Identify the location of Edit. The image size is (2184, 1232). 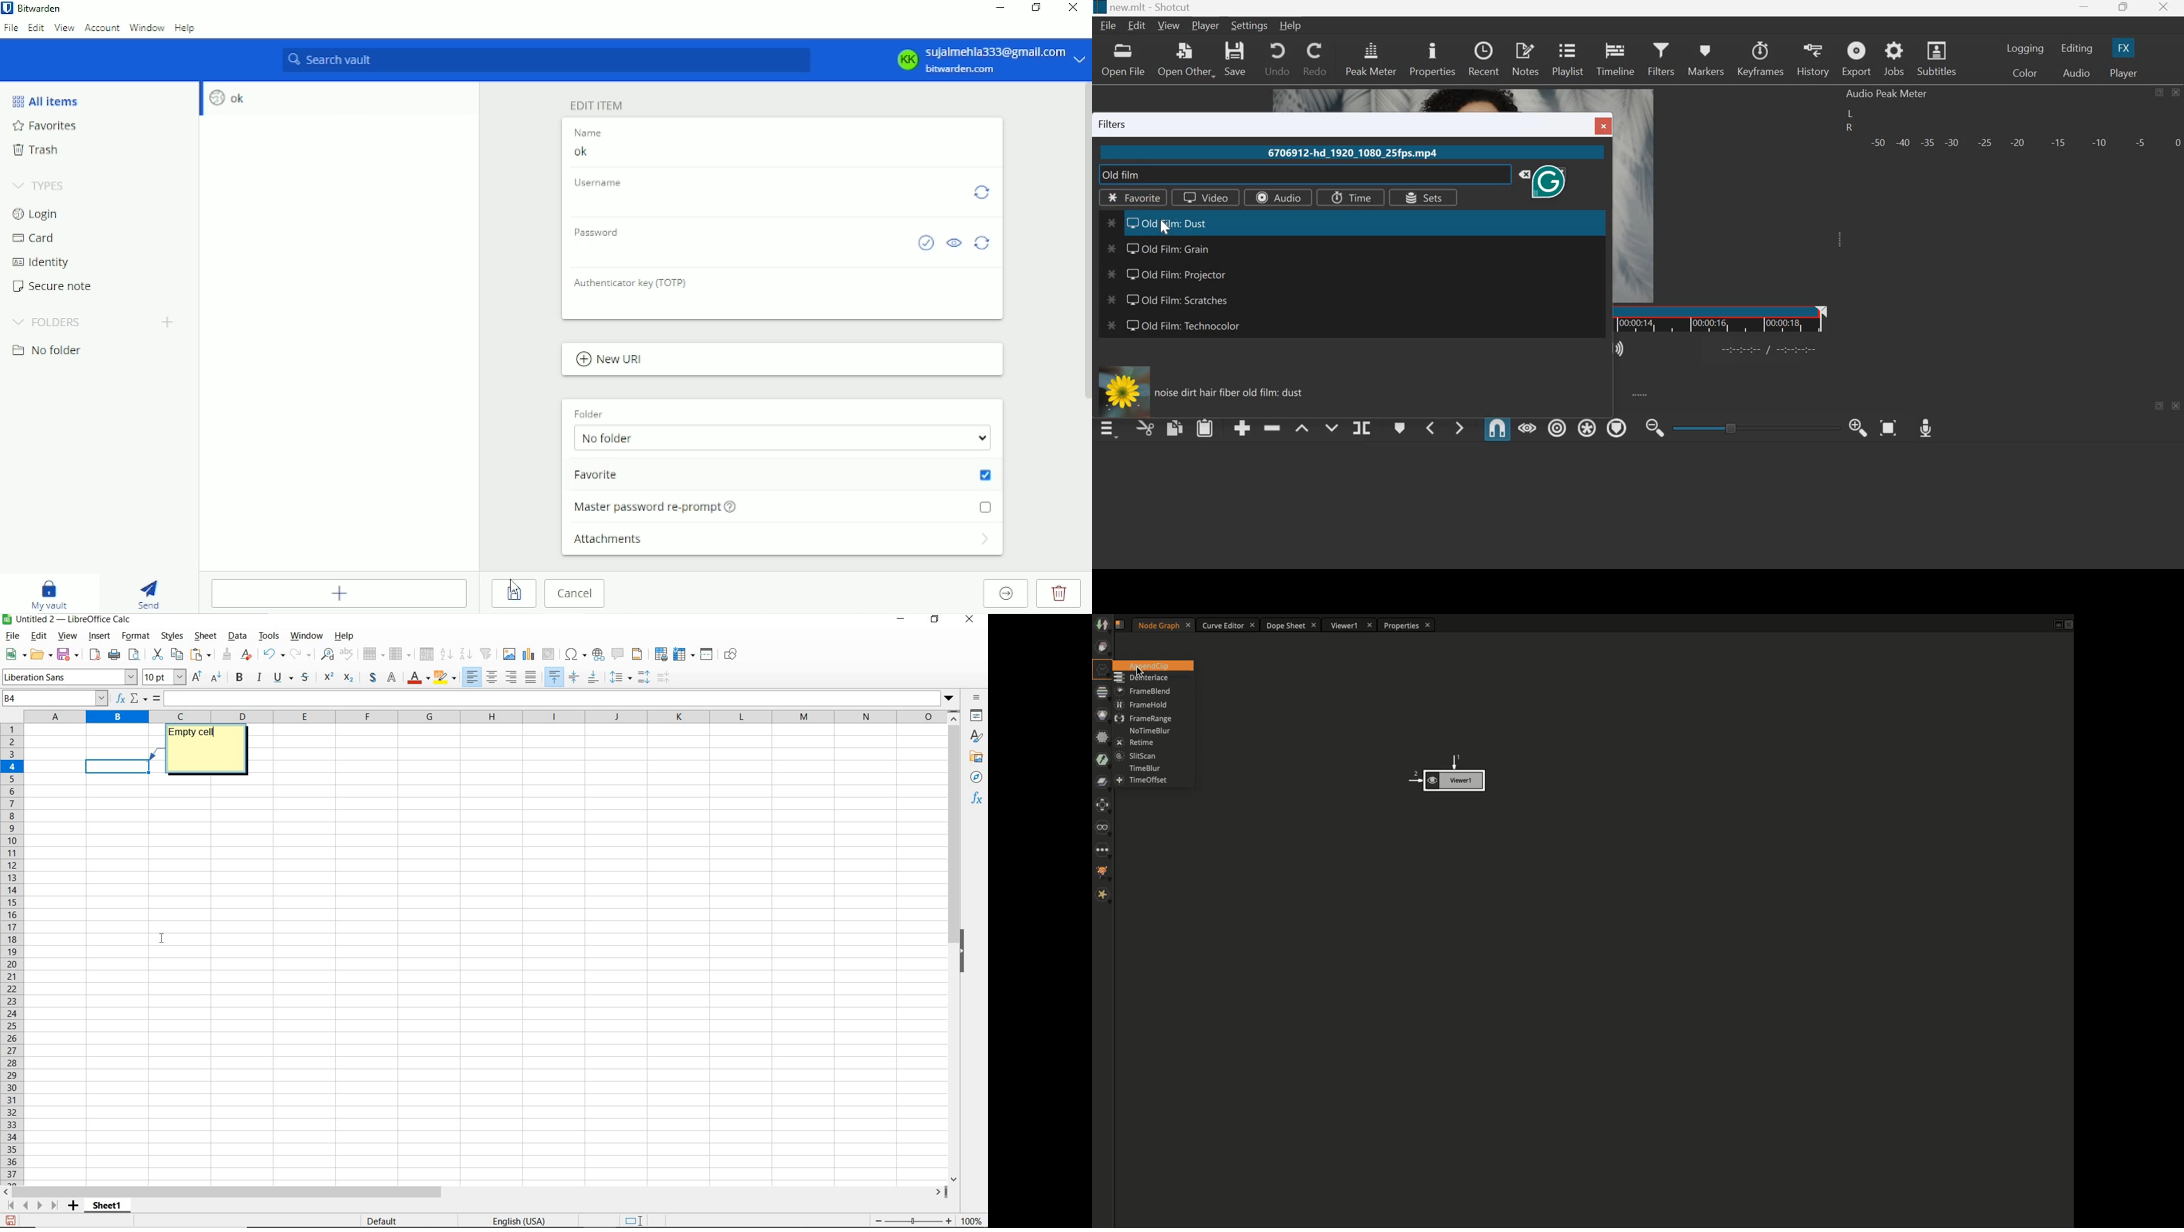
(1139, 26).